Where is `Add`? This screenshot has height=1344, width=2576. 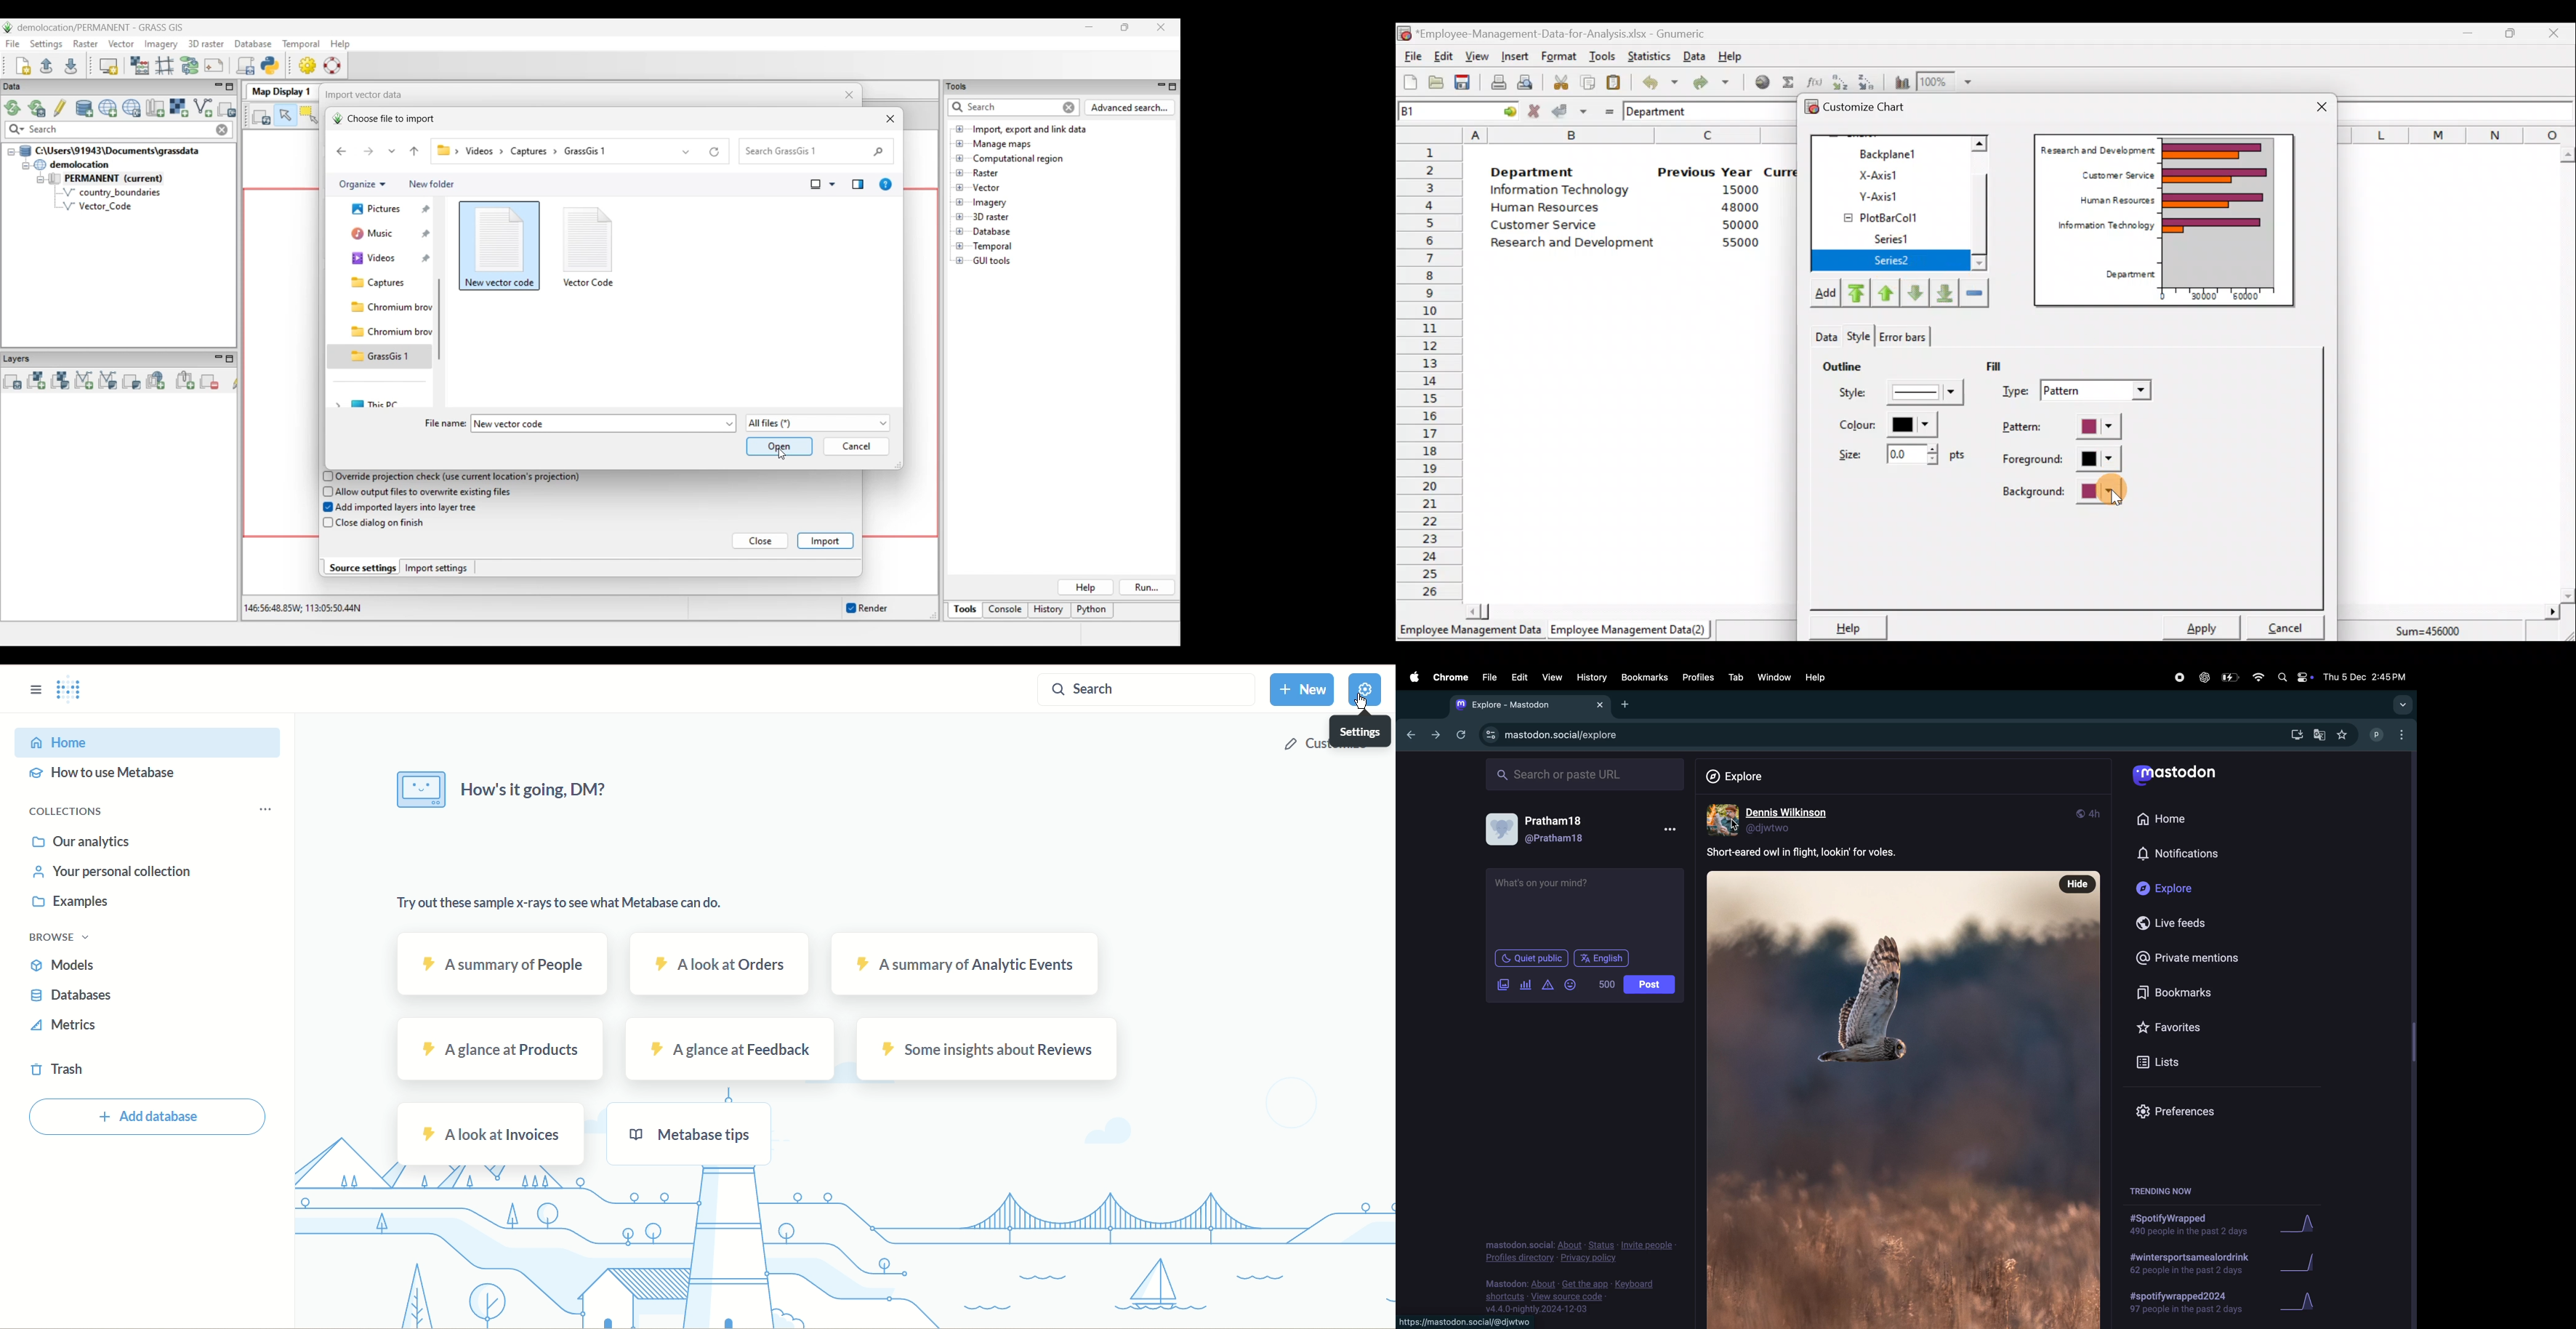
Add is located at coordinates (1824, 295).